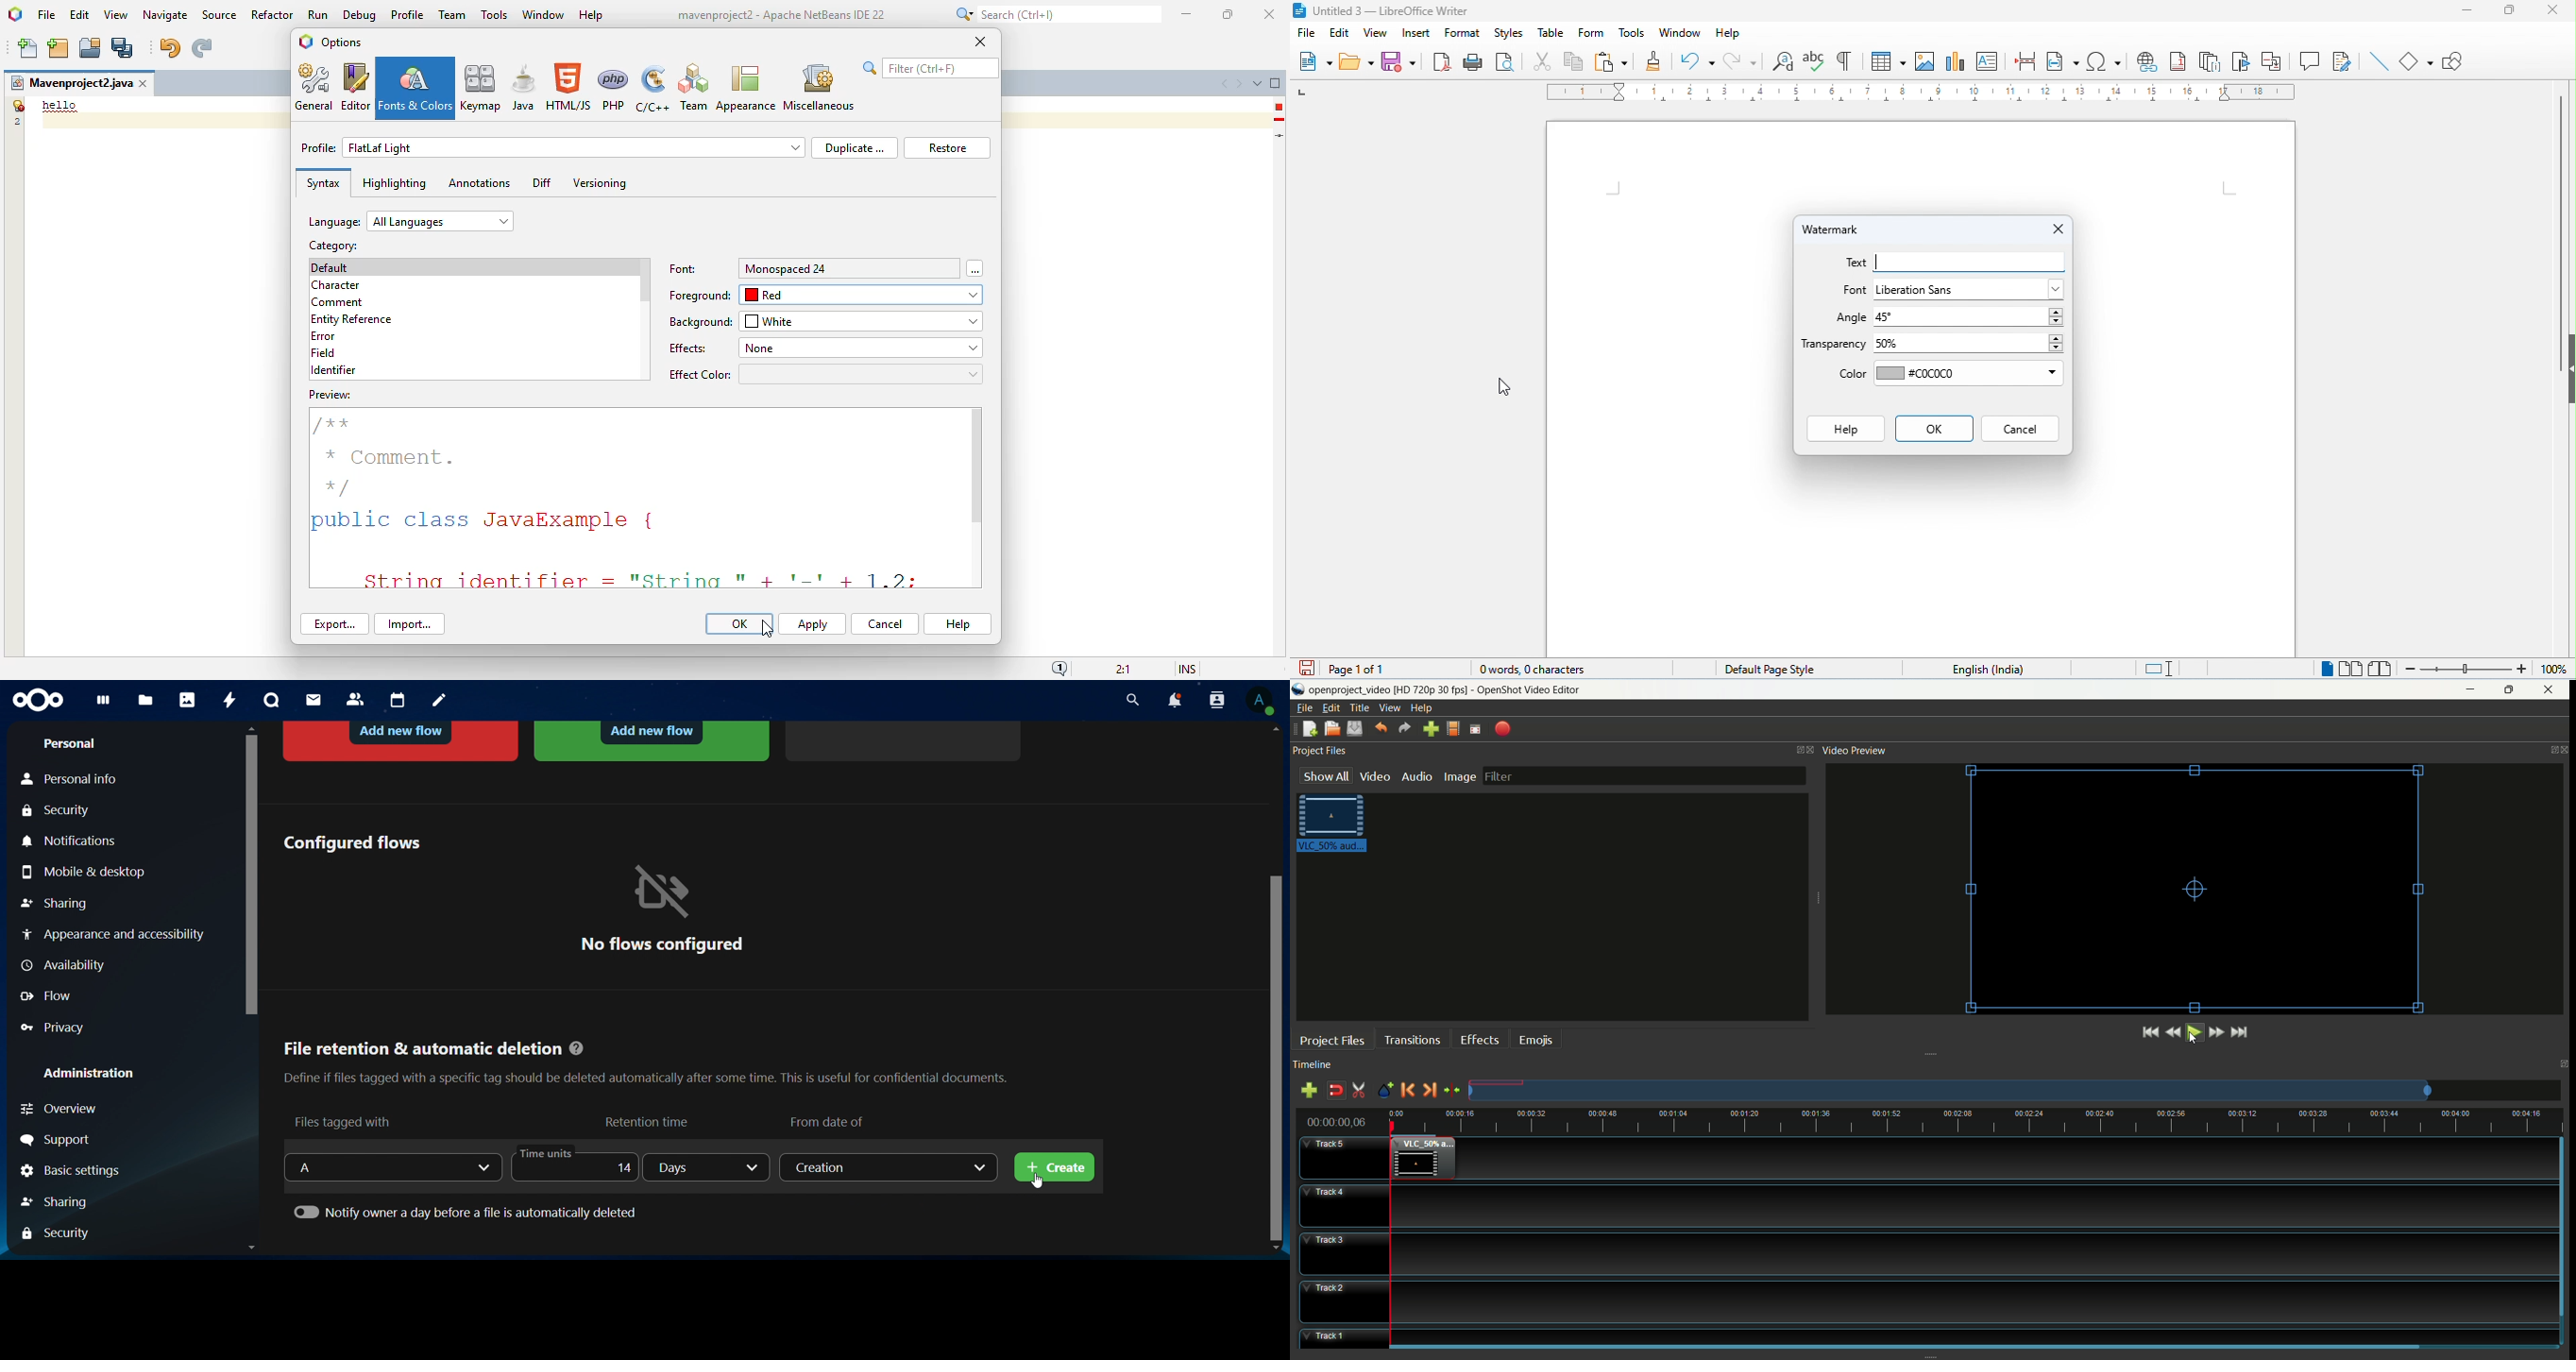  What do you see at coordinates (1307, 35) in the screenshot?
I see `file` at bounding box center [1307, 35].